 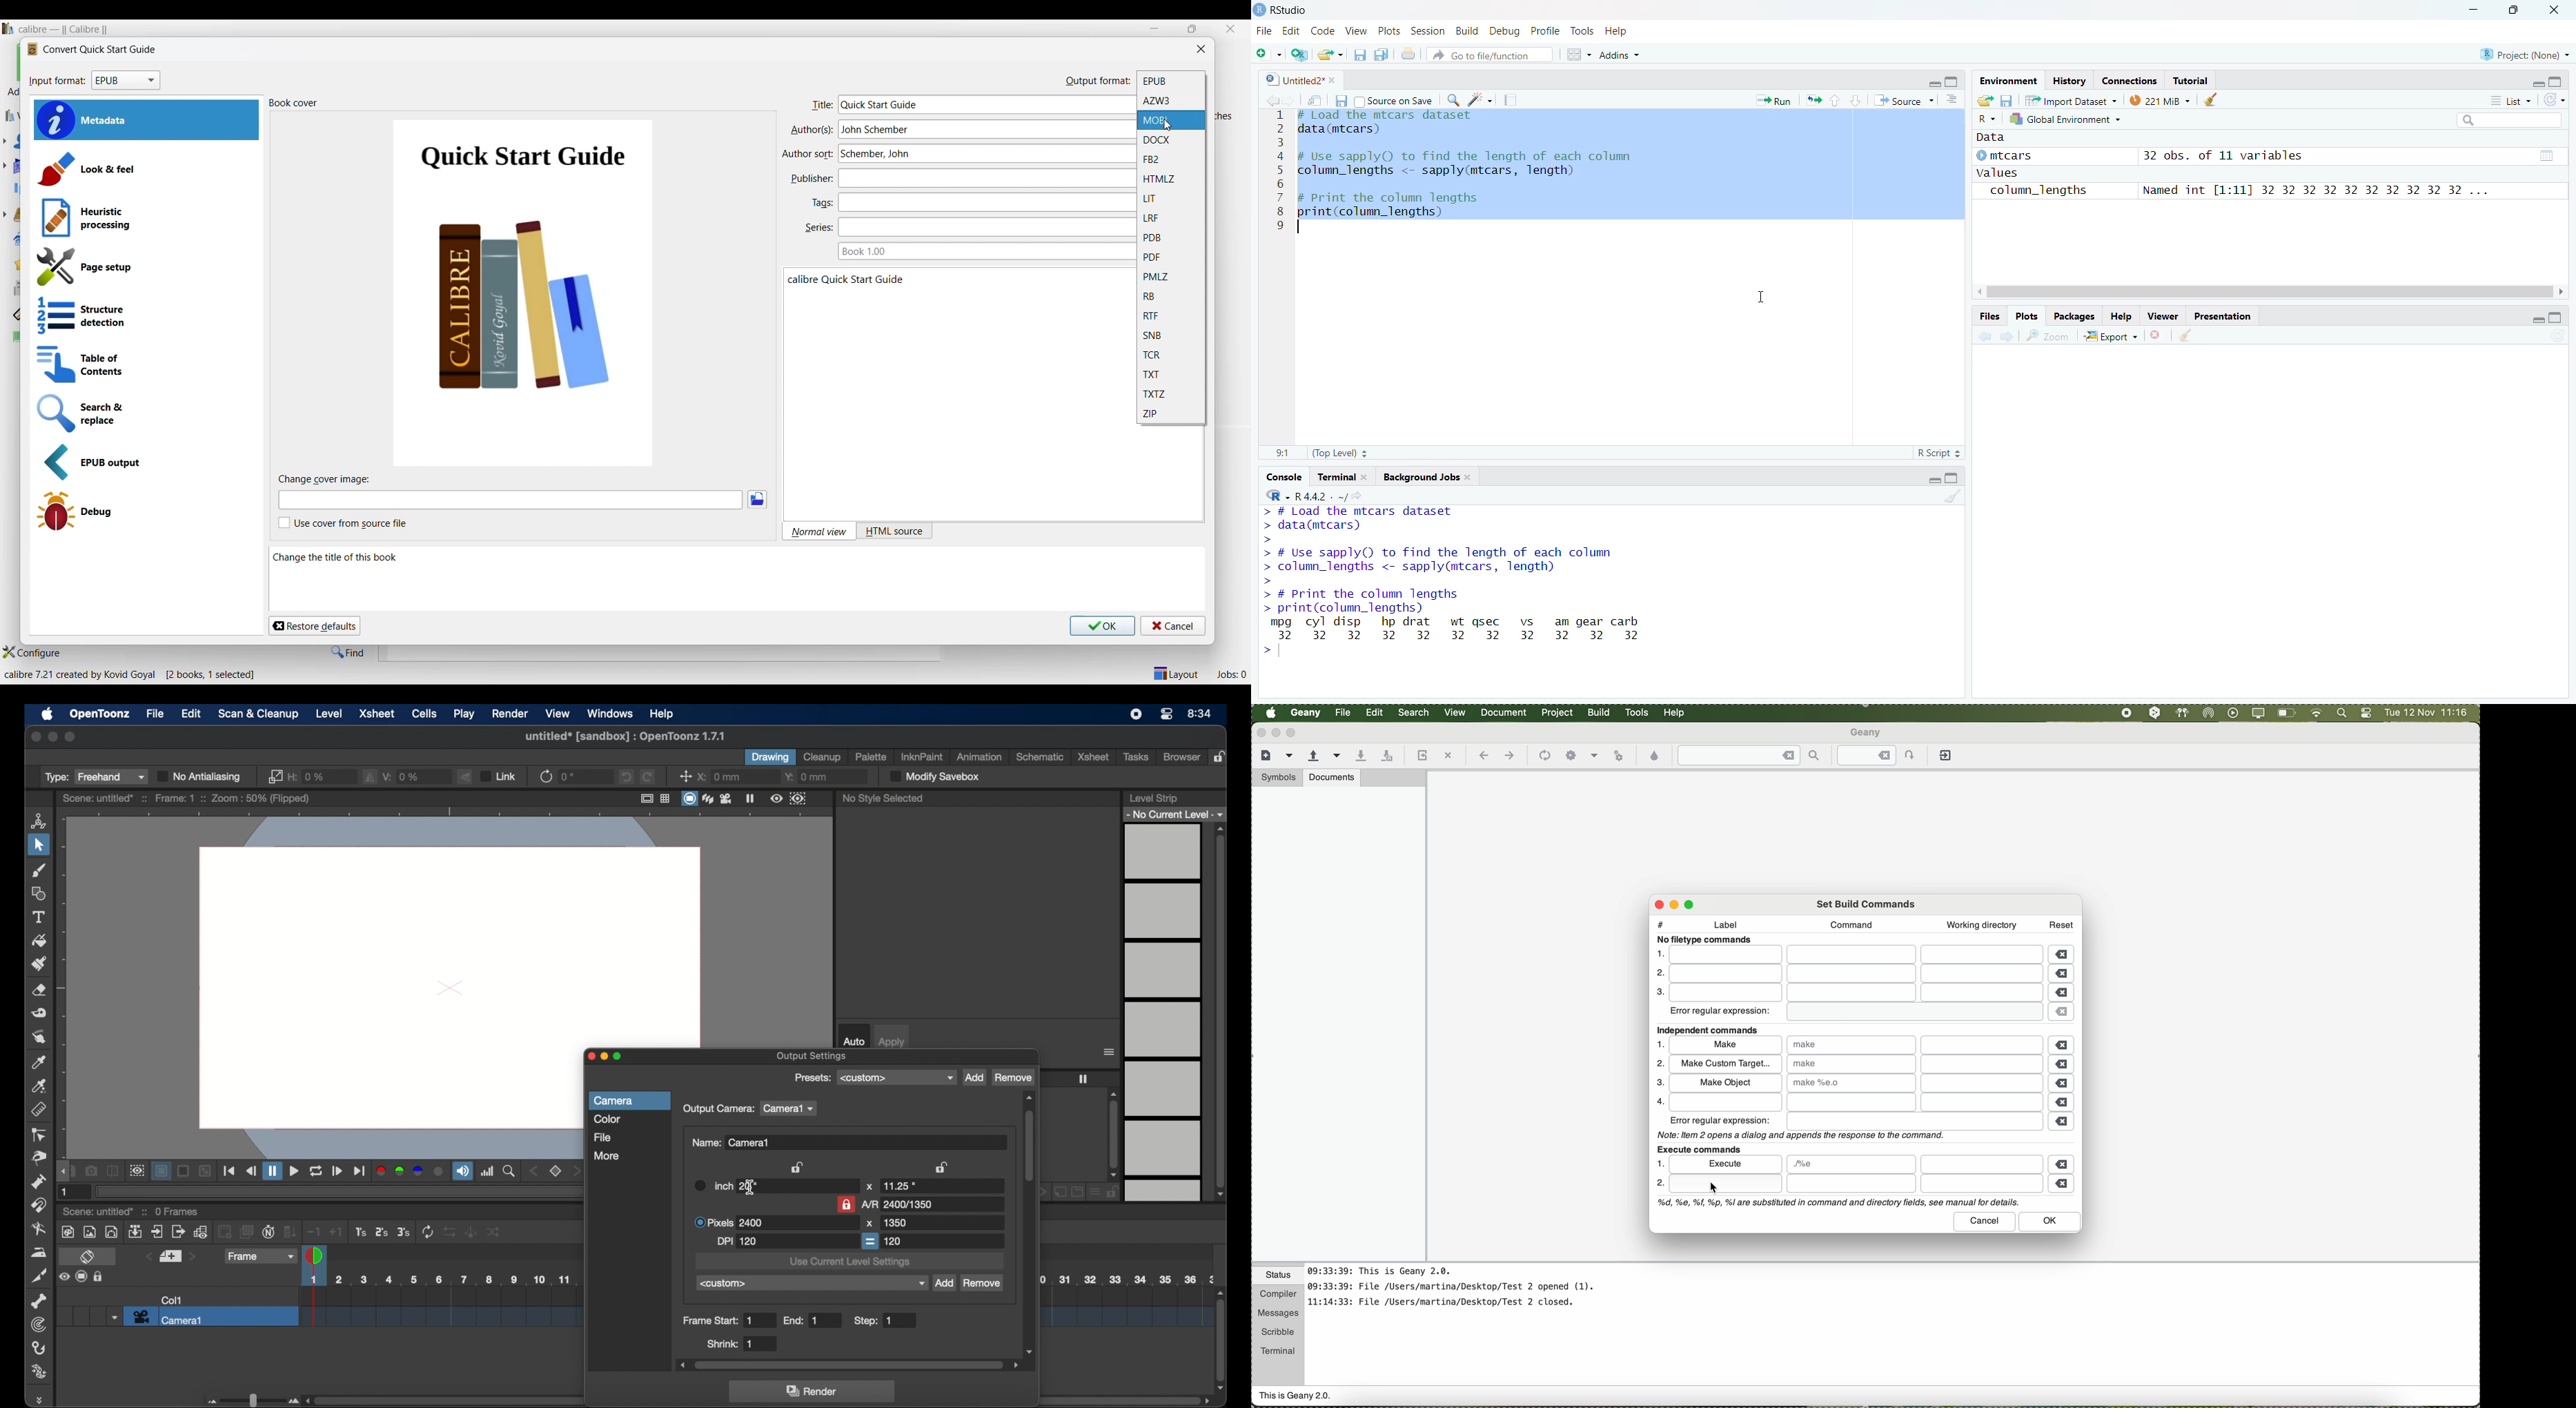 What do you see at coordinates (617, 1101) in the screenshot?
I see `camera` at bounding box center [617, 1101].